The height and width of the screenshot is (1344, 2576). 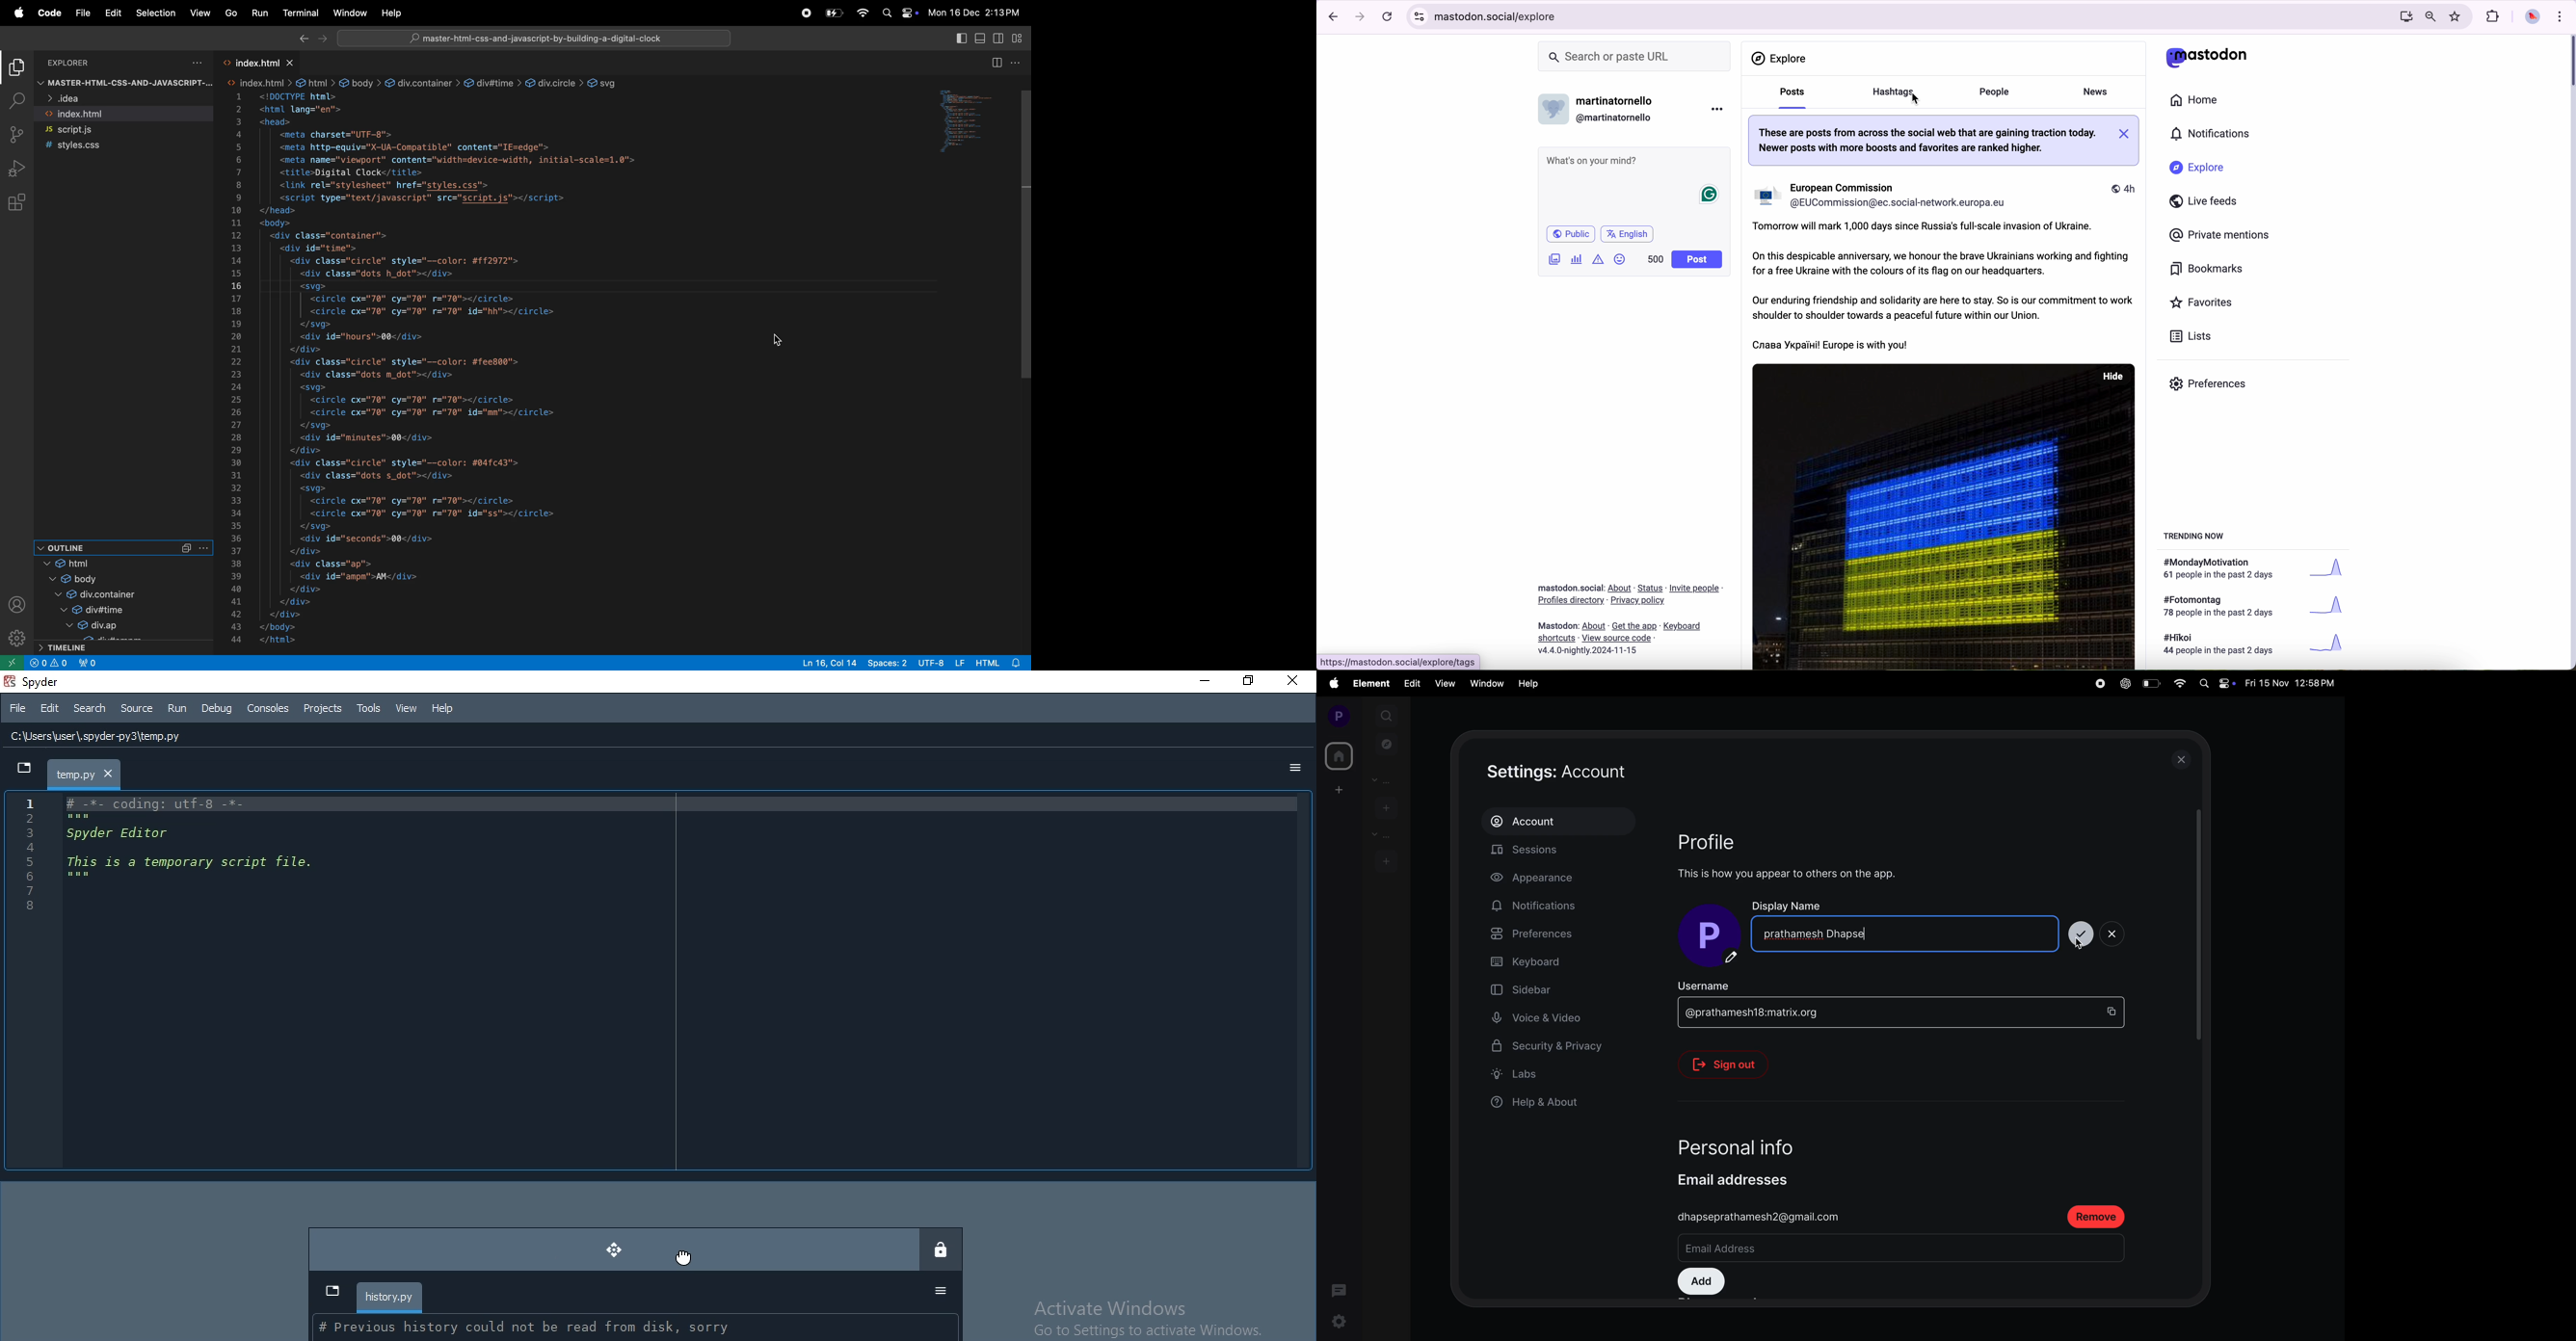 I want to click on screen, so click(x=2404, y=17).